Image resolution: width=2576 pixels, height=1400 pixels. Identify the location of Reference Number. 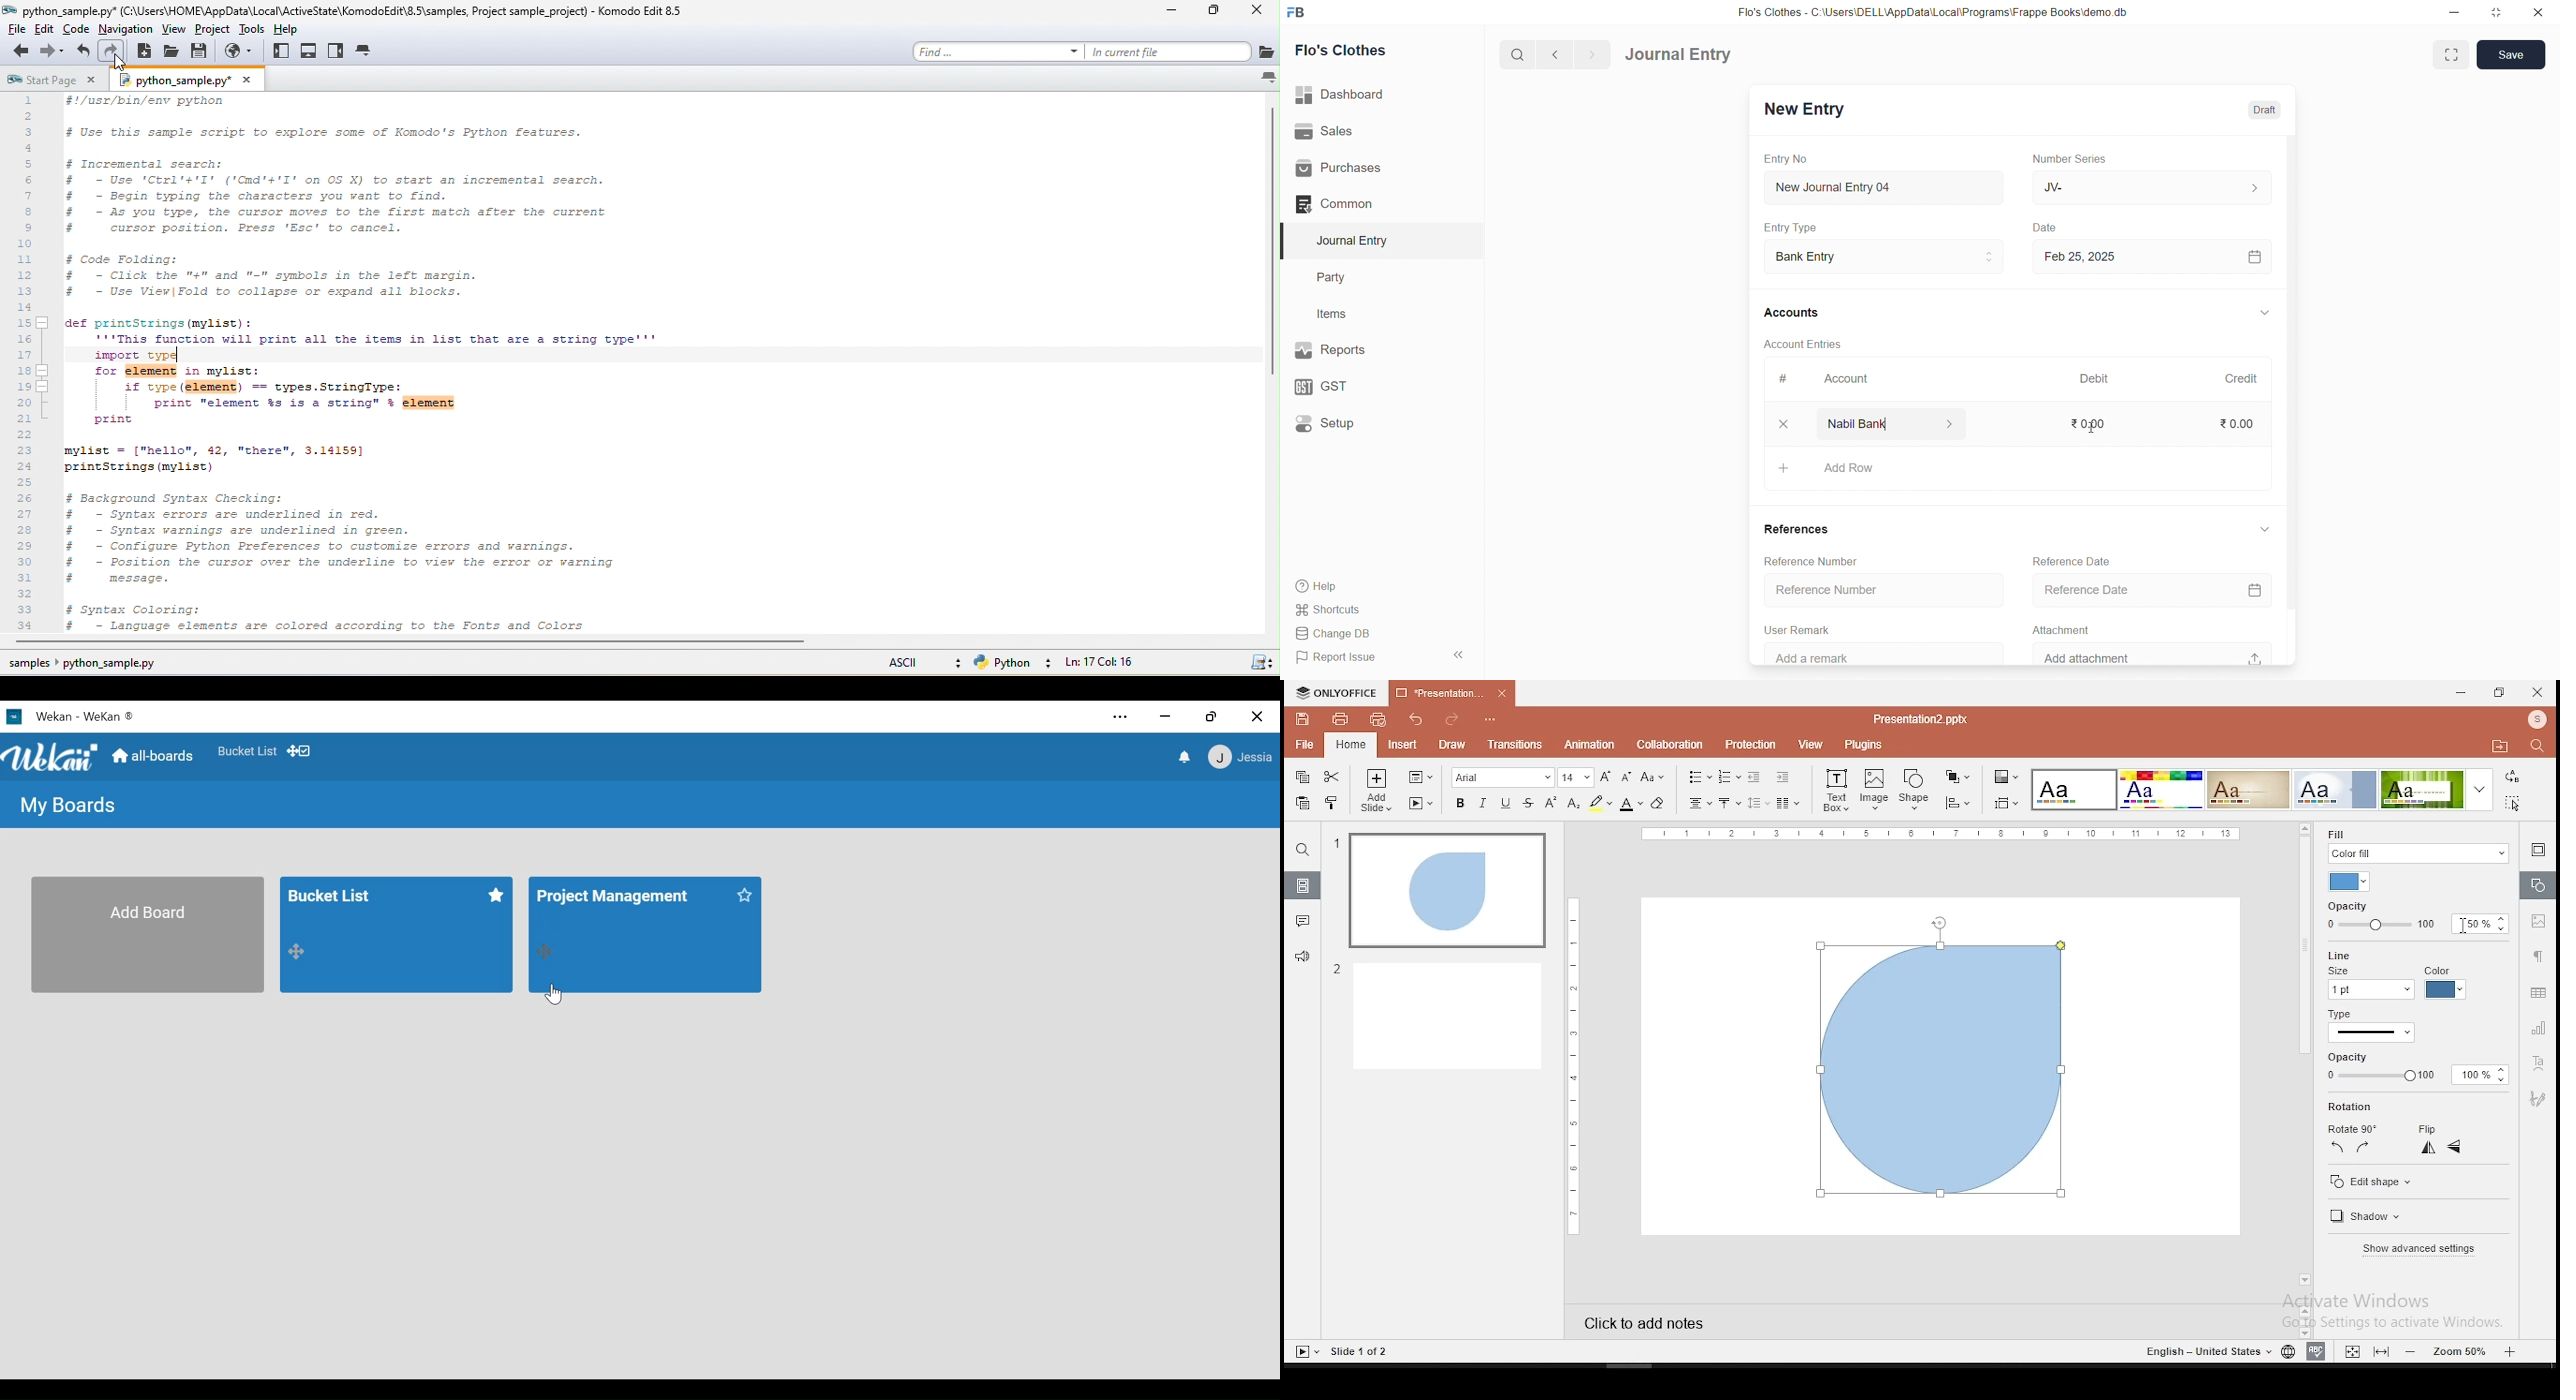
(1800, 559).